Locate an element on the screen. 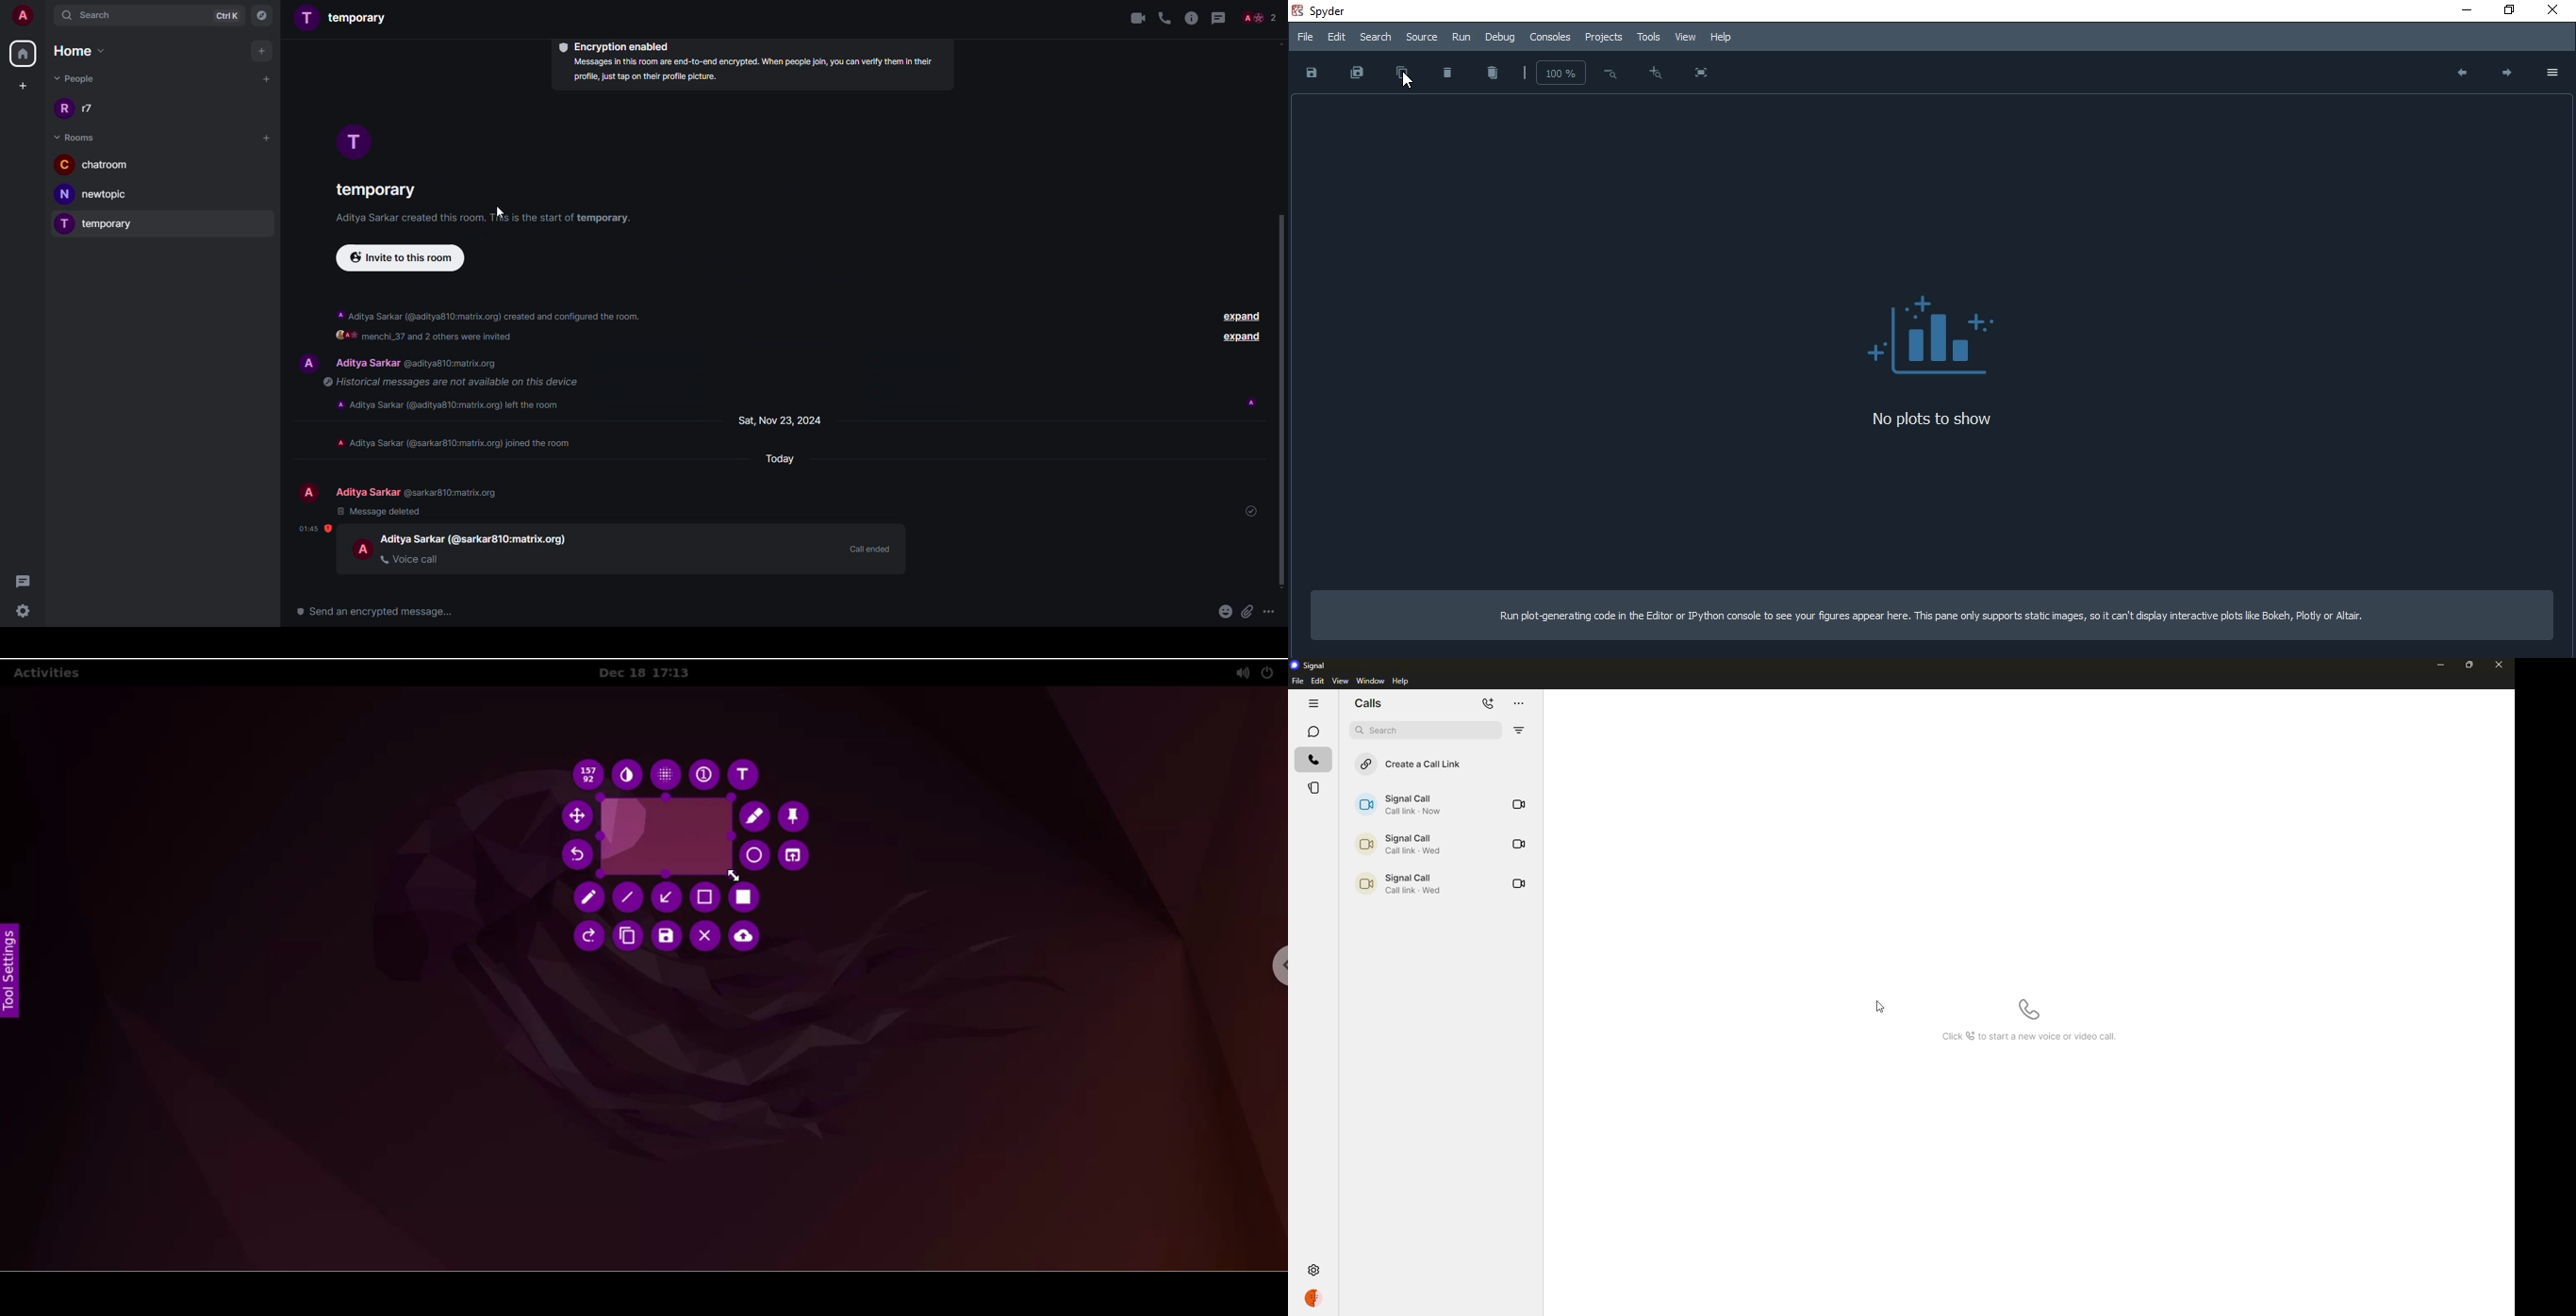 This screenshot has width=2576, height=1316. save is located at coordinates (1313, 74).